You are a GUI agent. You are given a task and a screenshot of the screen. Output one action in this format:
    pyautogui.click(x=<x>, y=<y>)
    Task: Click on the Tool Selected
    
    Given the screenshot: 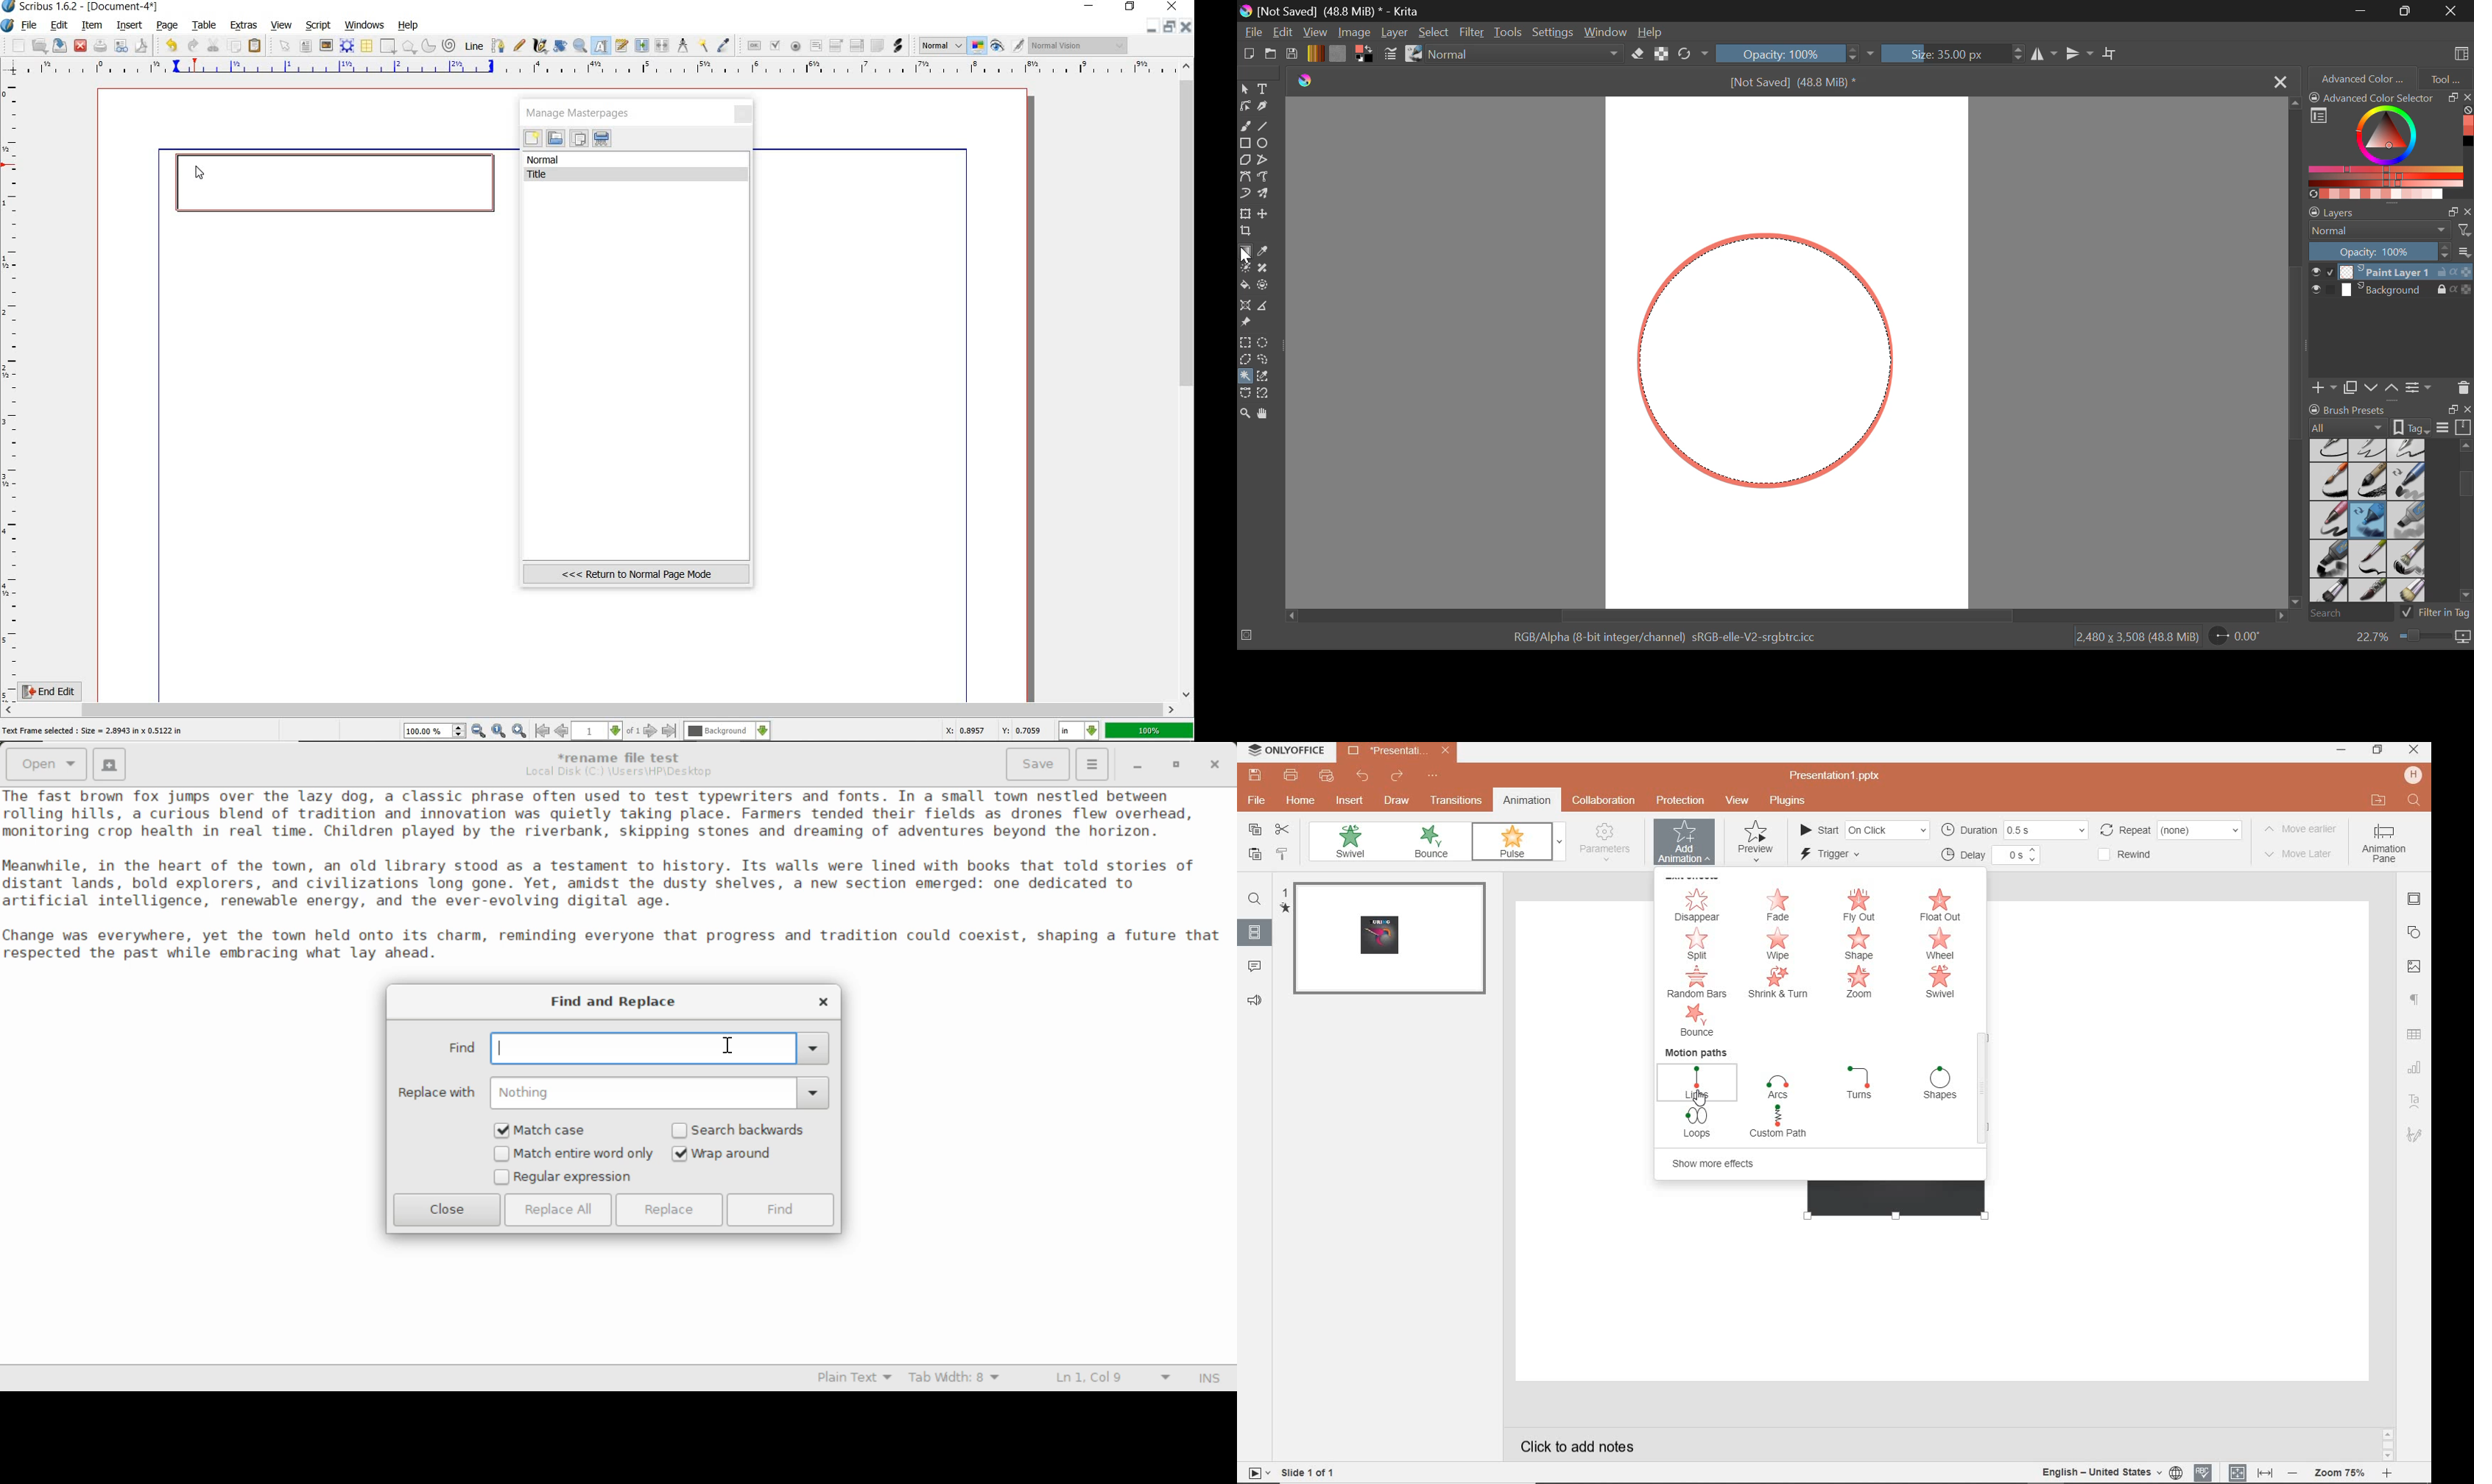 What is the action you would take?
    pyautogui.click(x=1245, y=374)
    